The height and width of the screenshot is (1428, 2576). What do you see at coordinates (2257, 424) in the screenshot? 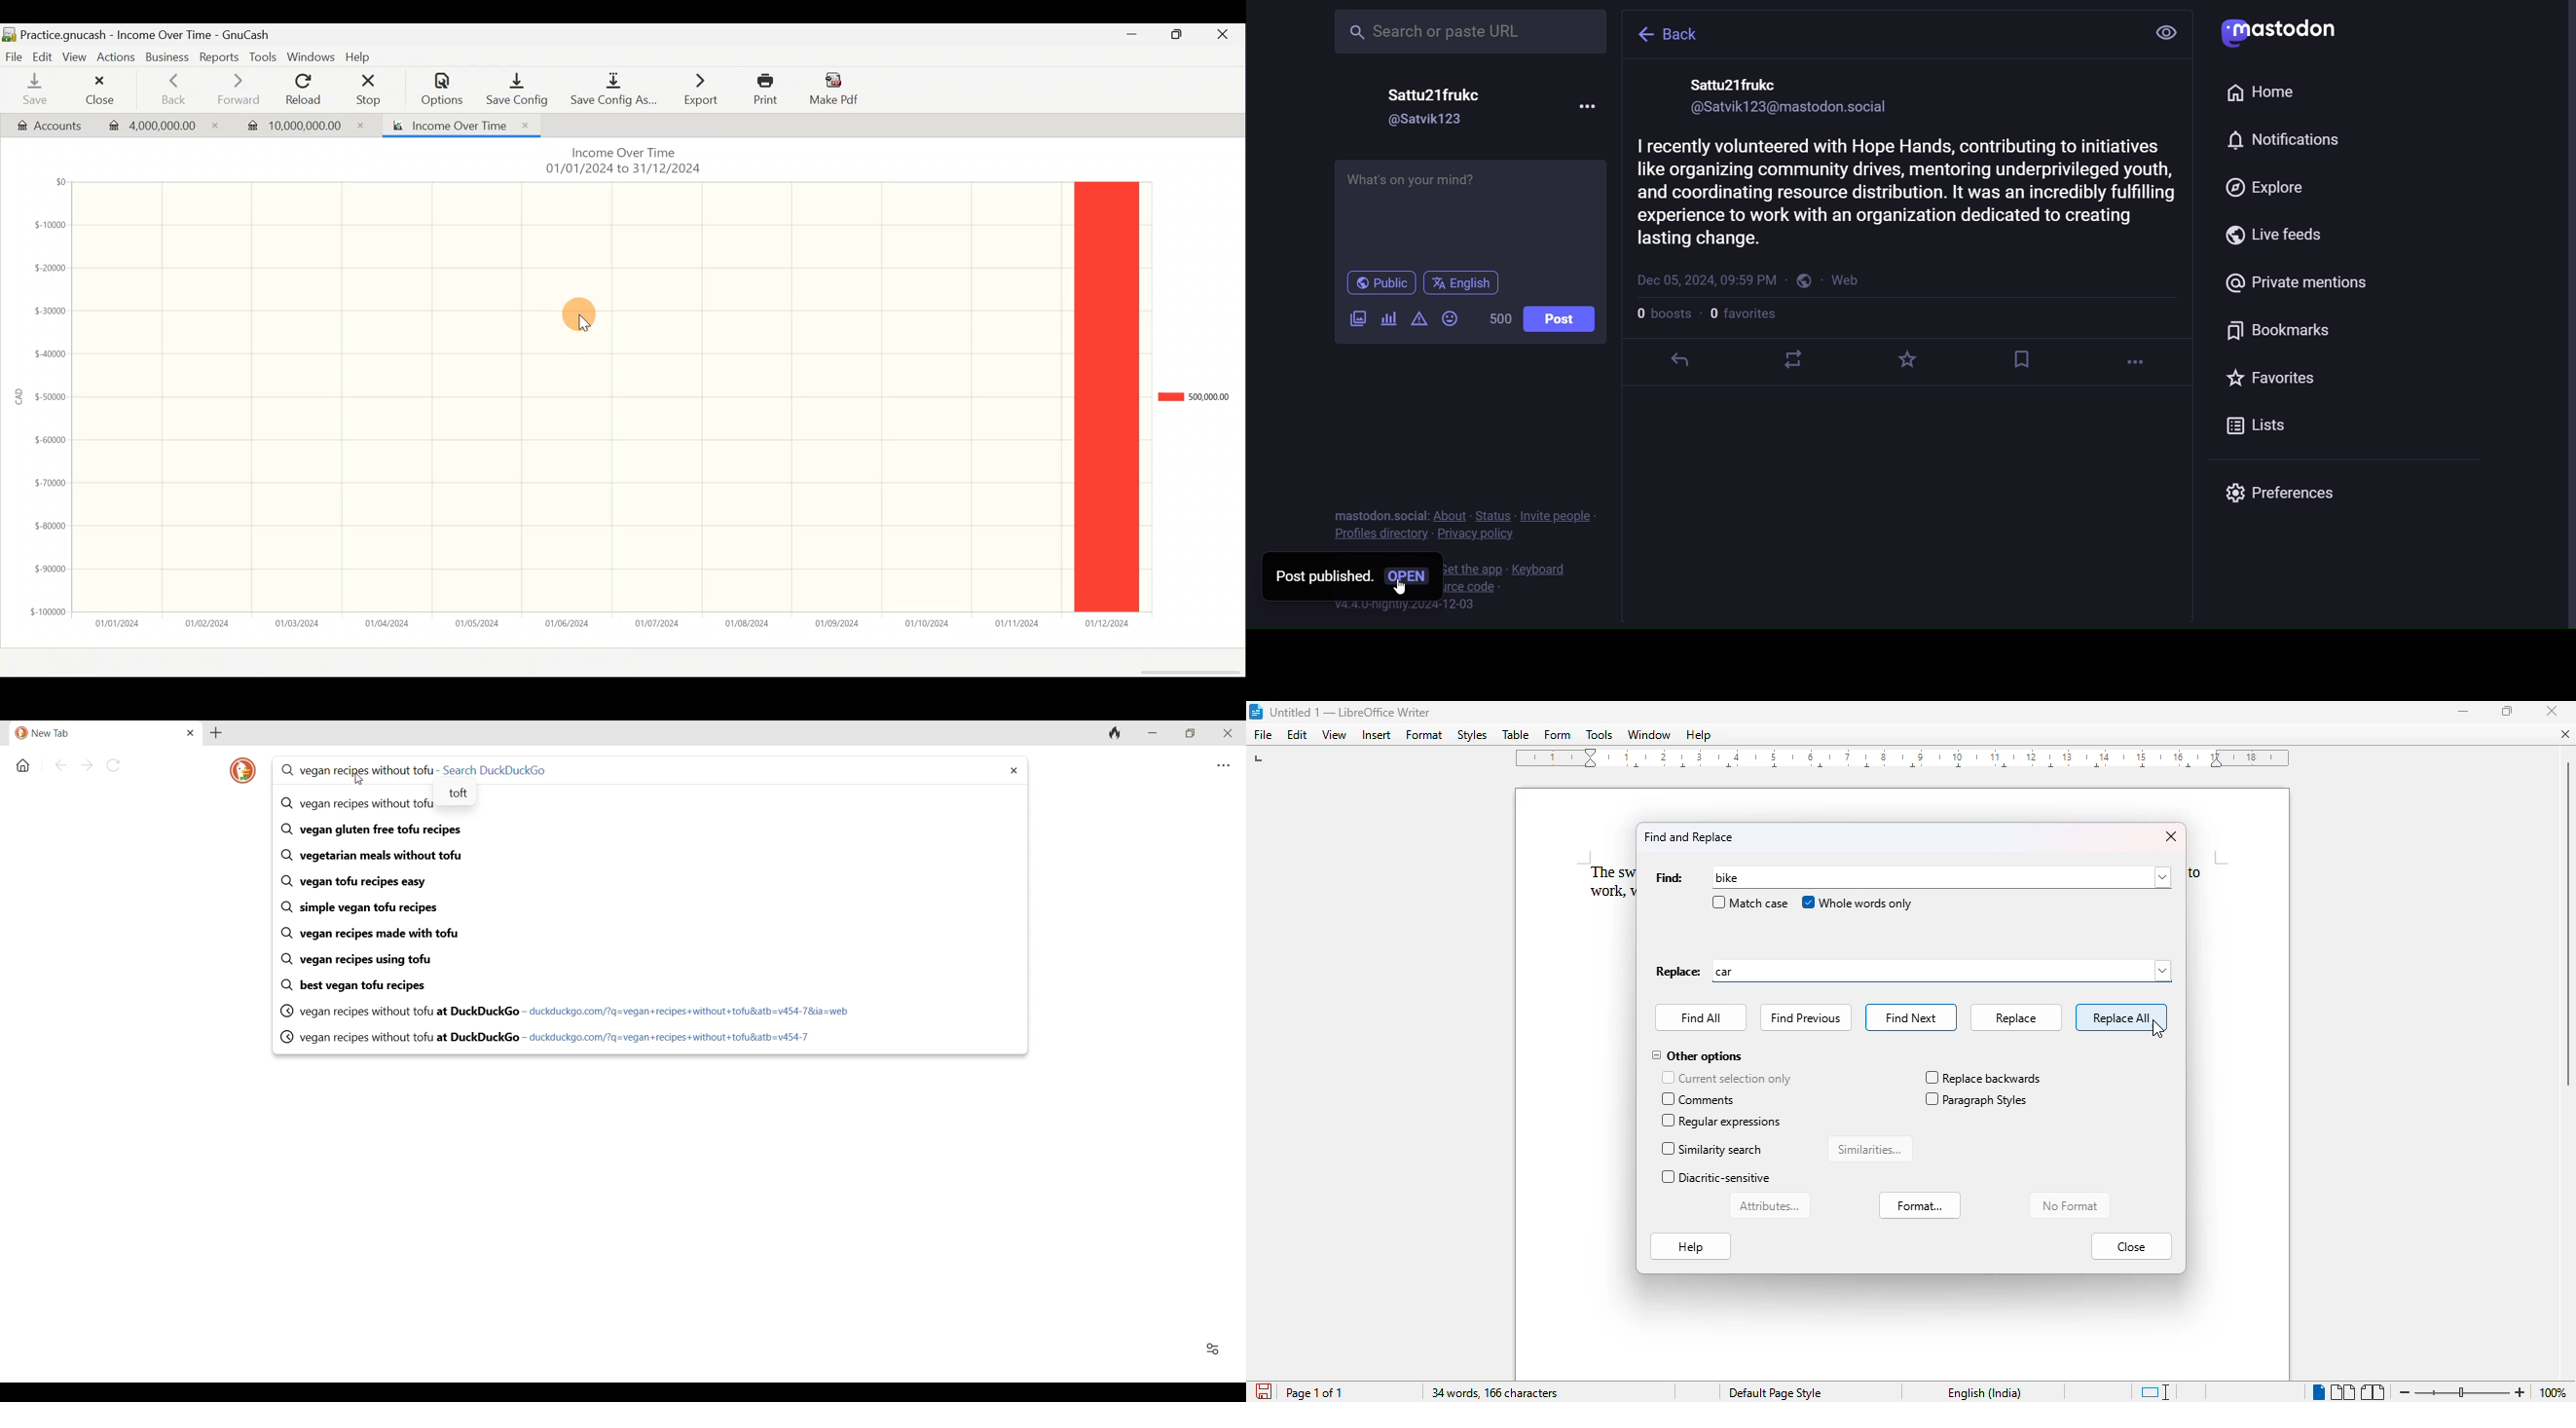
I see `lists` at bounding box center [2257, 424].